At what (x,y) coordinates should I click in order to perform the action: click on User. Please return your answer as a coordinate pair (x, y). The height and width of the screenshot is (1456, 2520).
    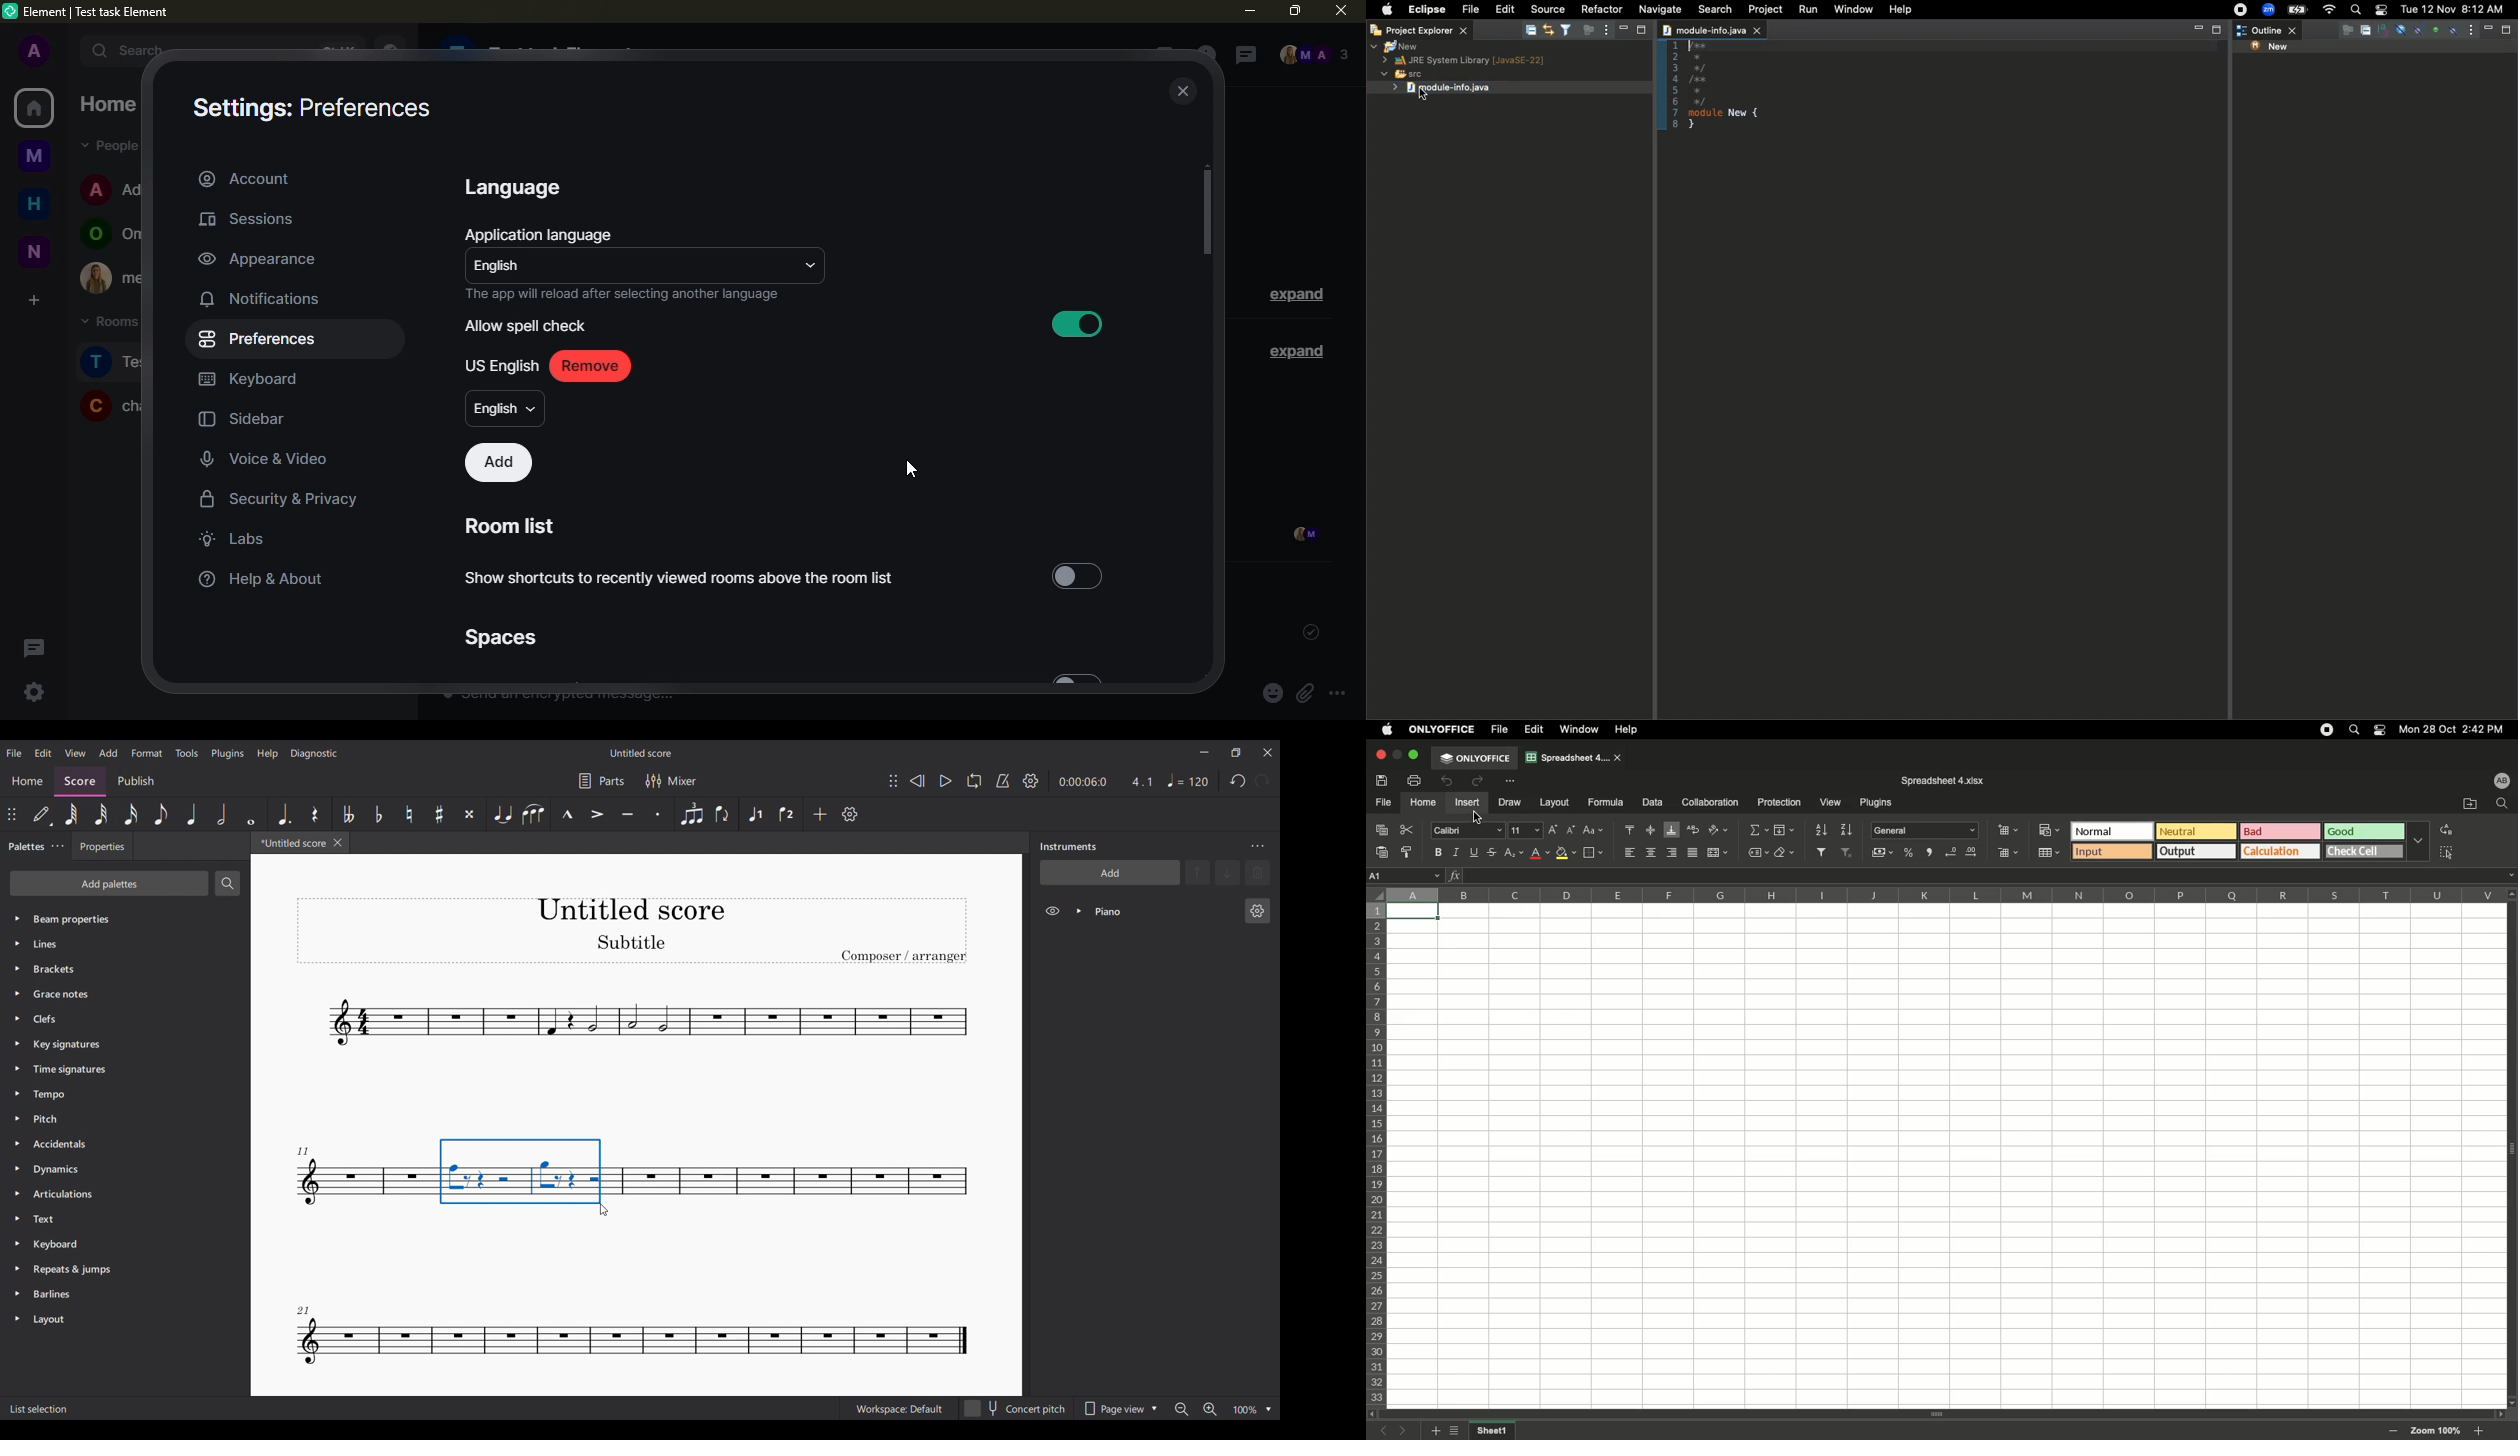
    Looking at the image, I should click on (2501, 780).